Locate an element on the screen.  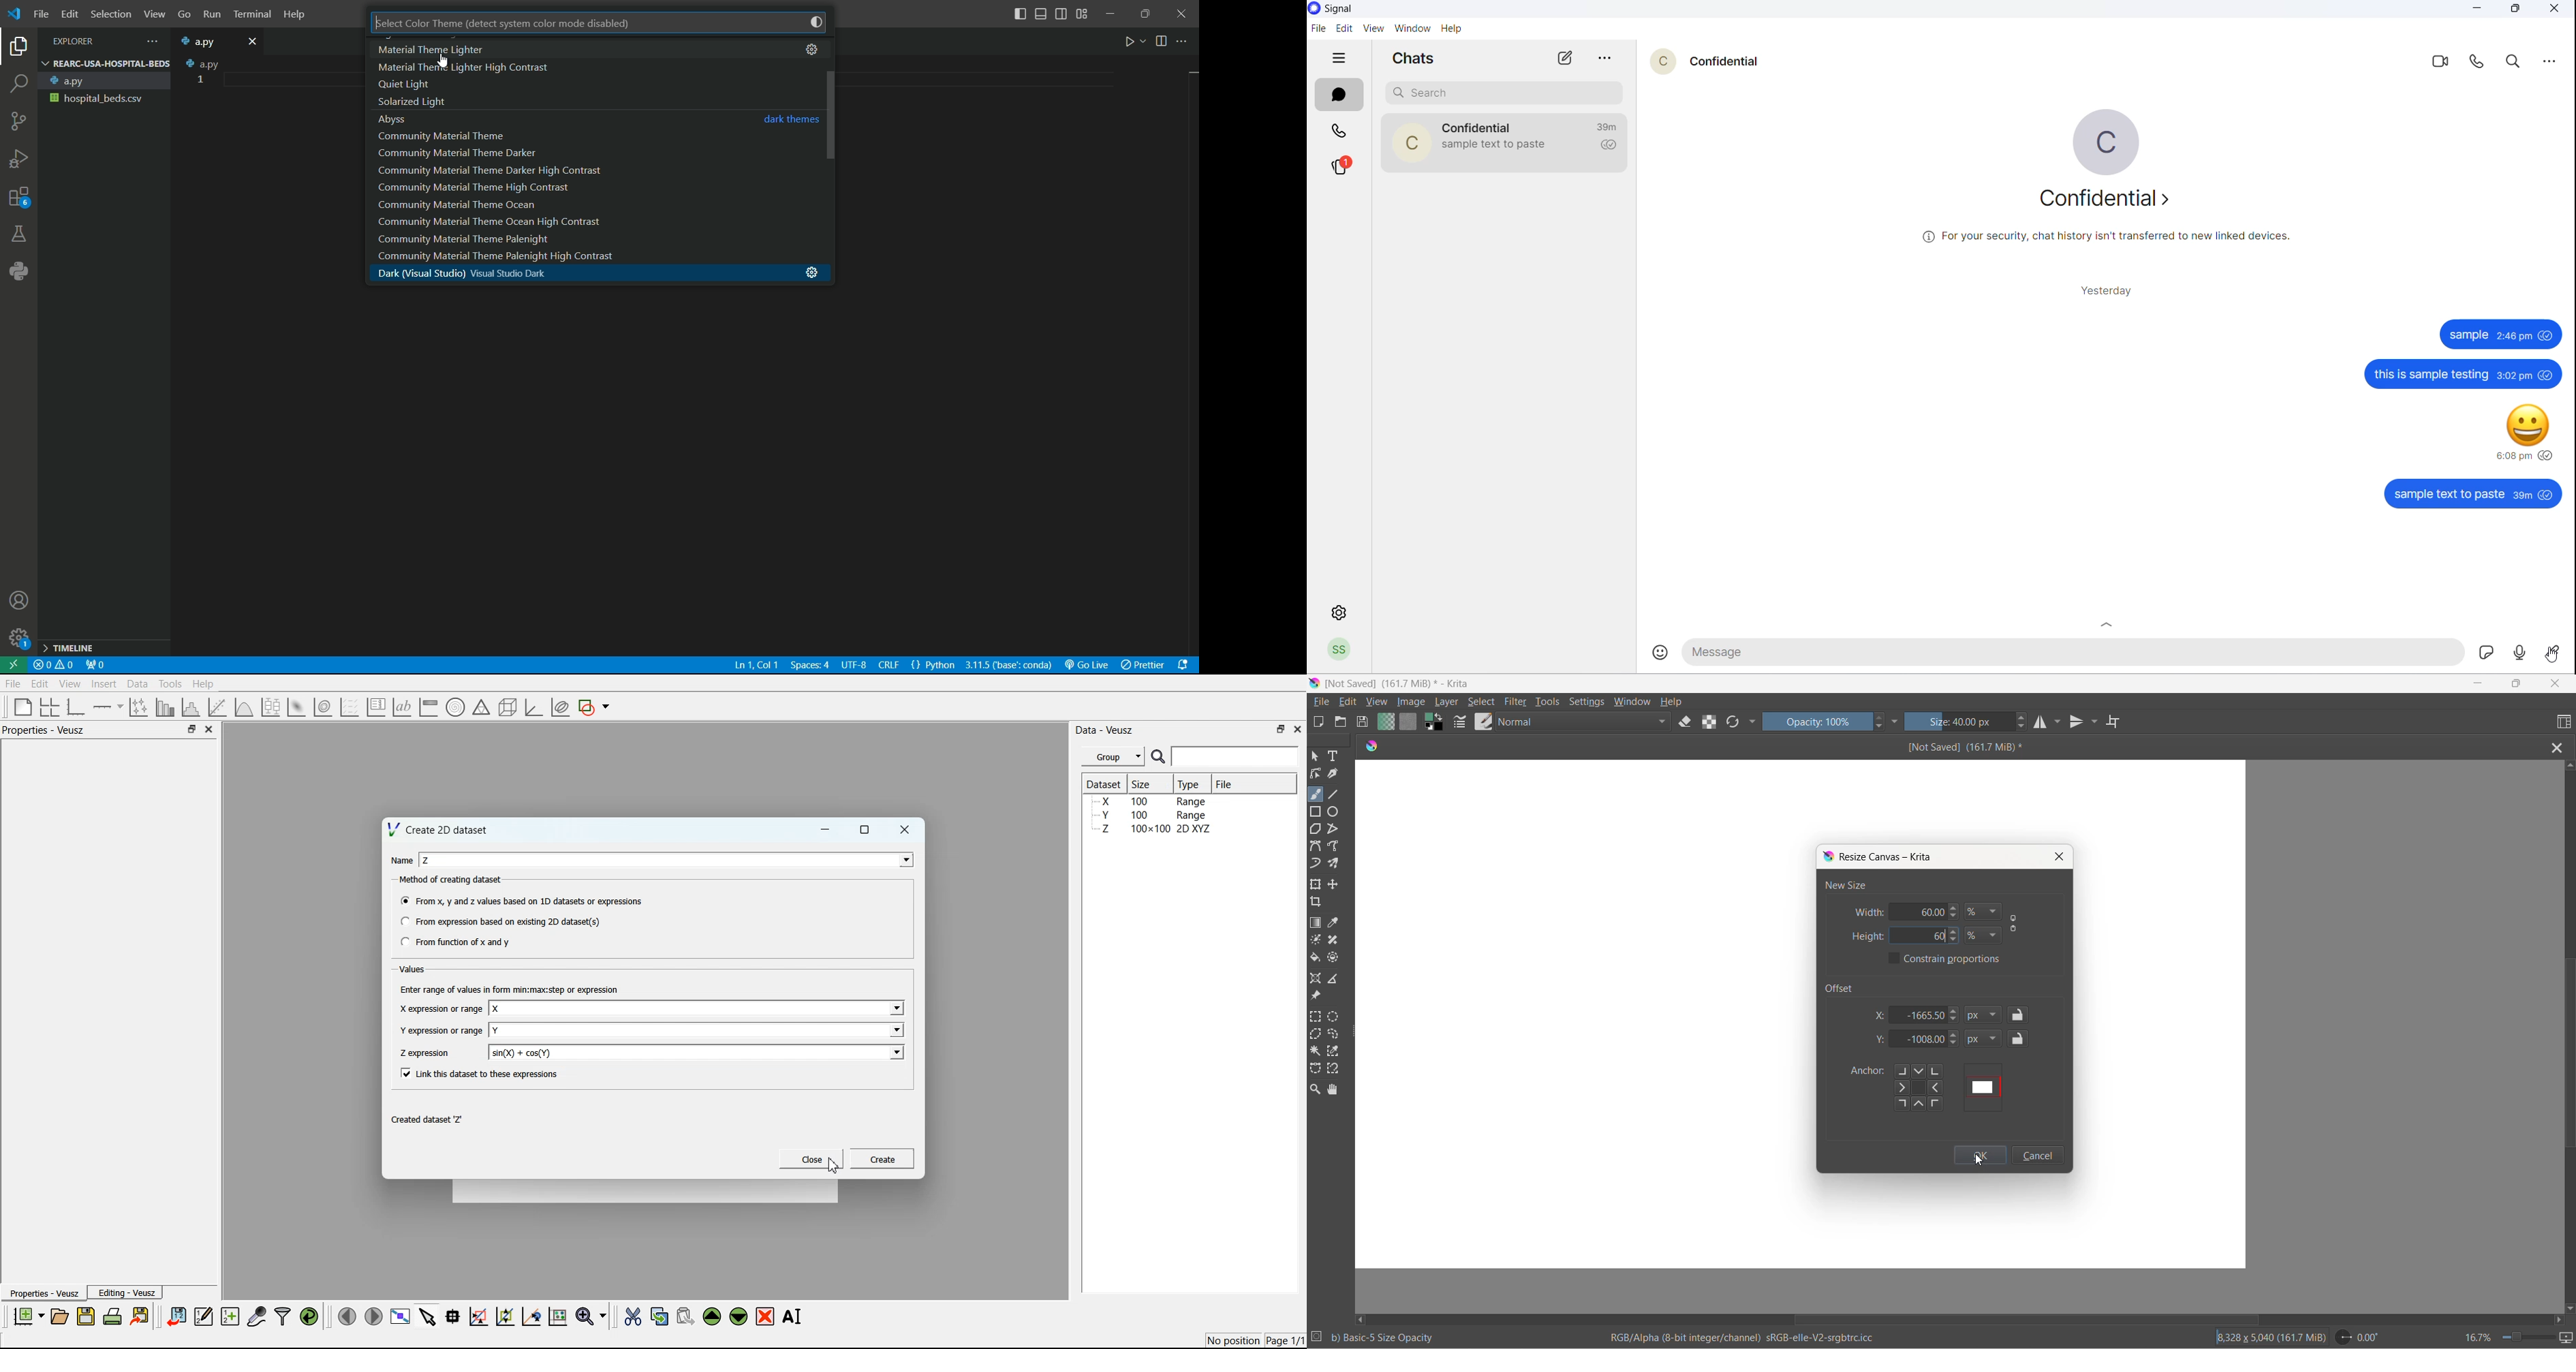
 is located at coordinates (1880, 1040).